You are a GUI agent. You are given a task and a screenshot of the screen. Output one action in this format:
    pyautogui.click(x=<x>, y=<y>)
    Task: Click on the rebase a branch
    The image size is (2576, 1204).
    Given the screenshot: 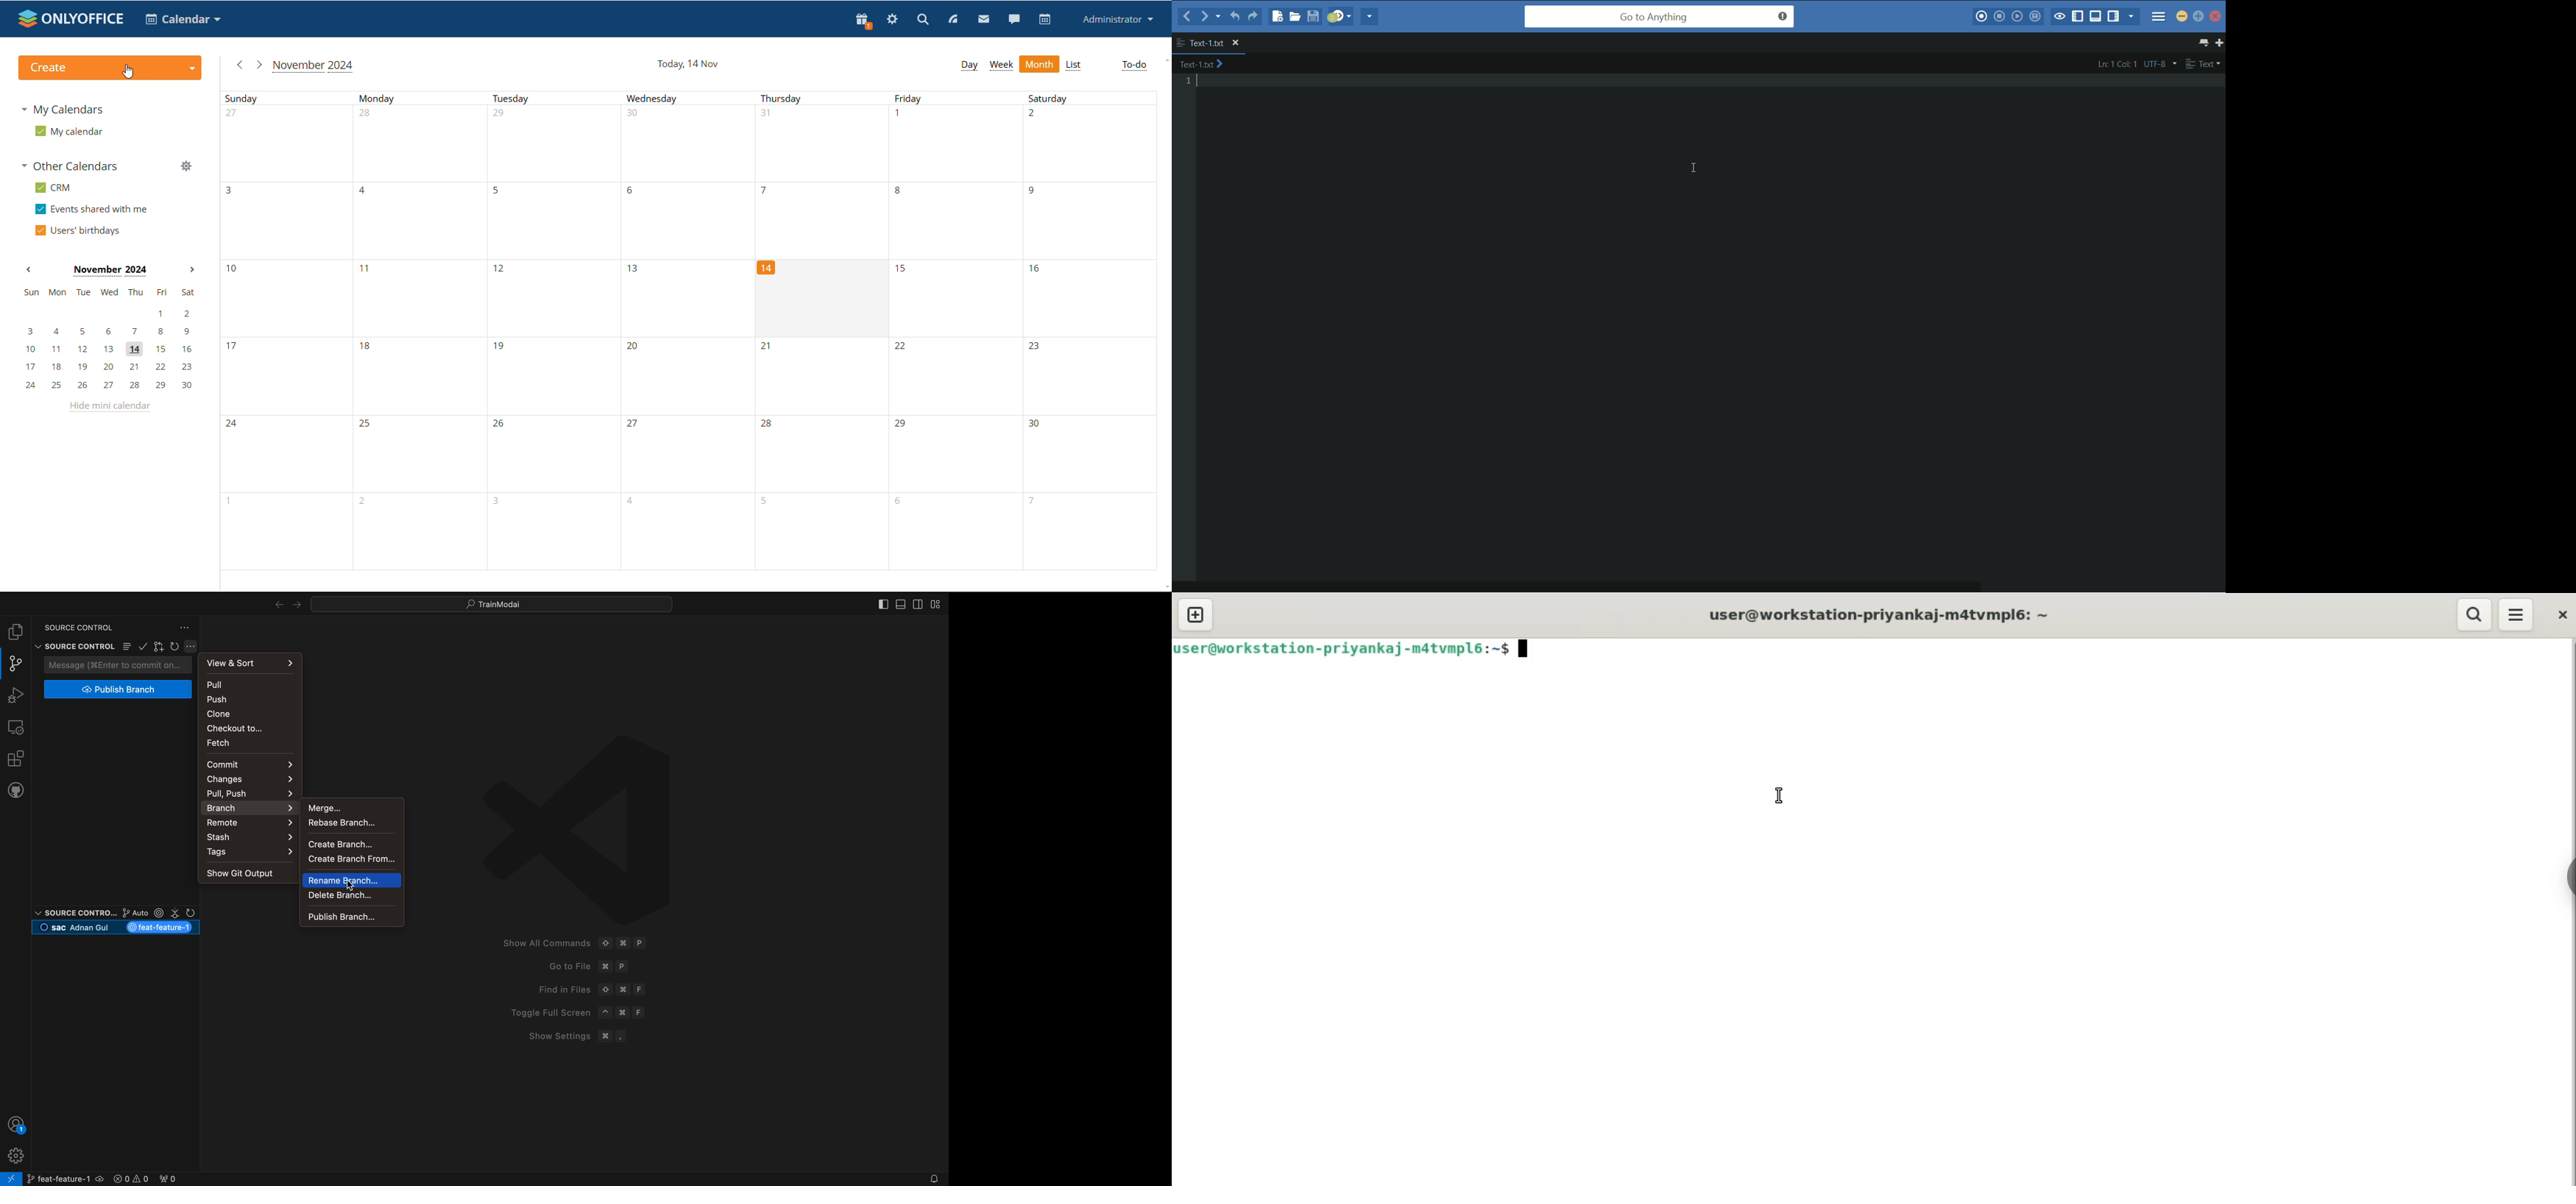 What is the action you would take?
    pyautogui.click(x=354, y=823)
    